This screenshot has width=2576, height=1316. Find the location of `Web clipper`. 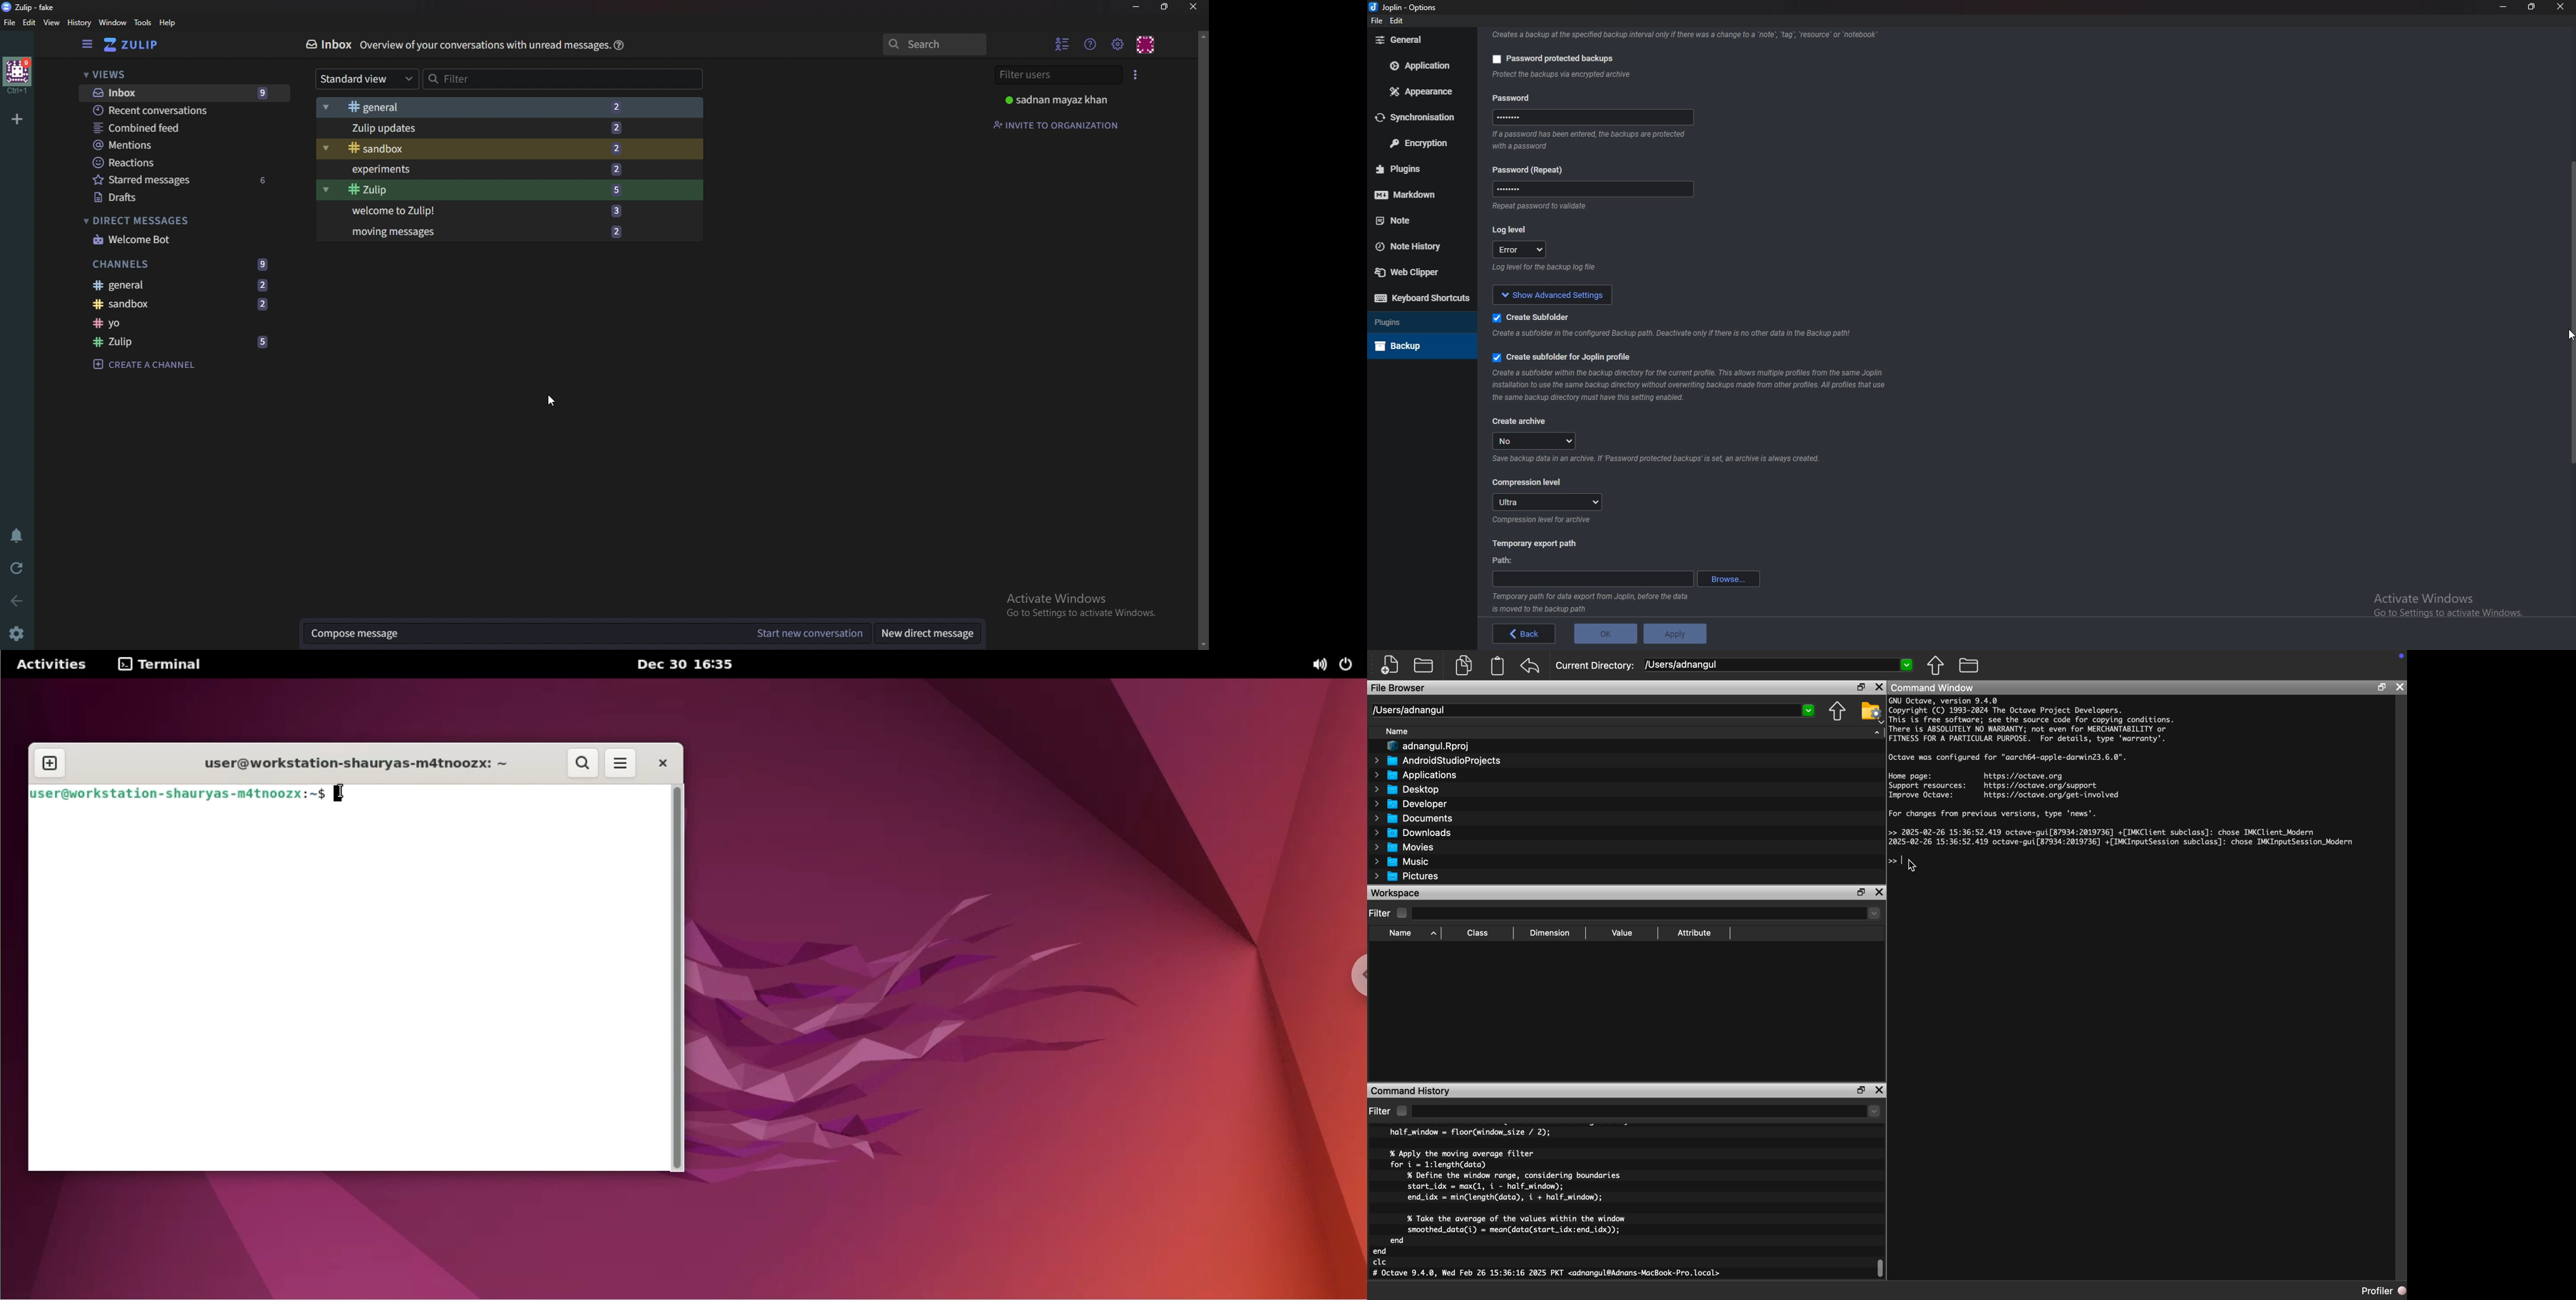

Web clipper is located at coordinates (1414, 271).